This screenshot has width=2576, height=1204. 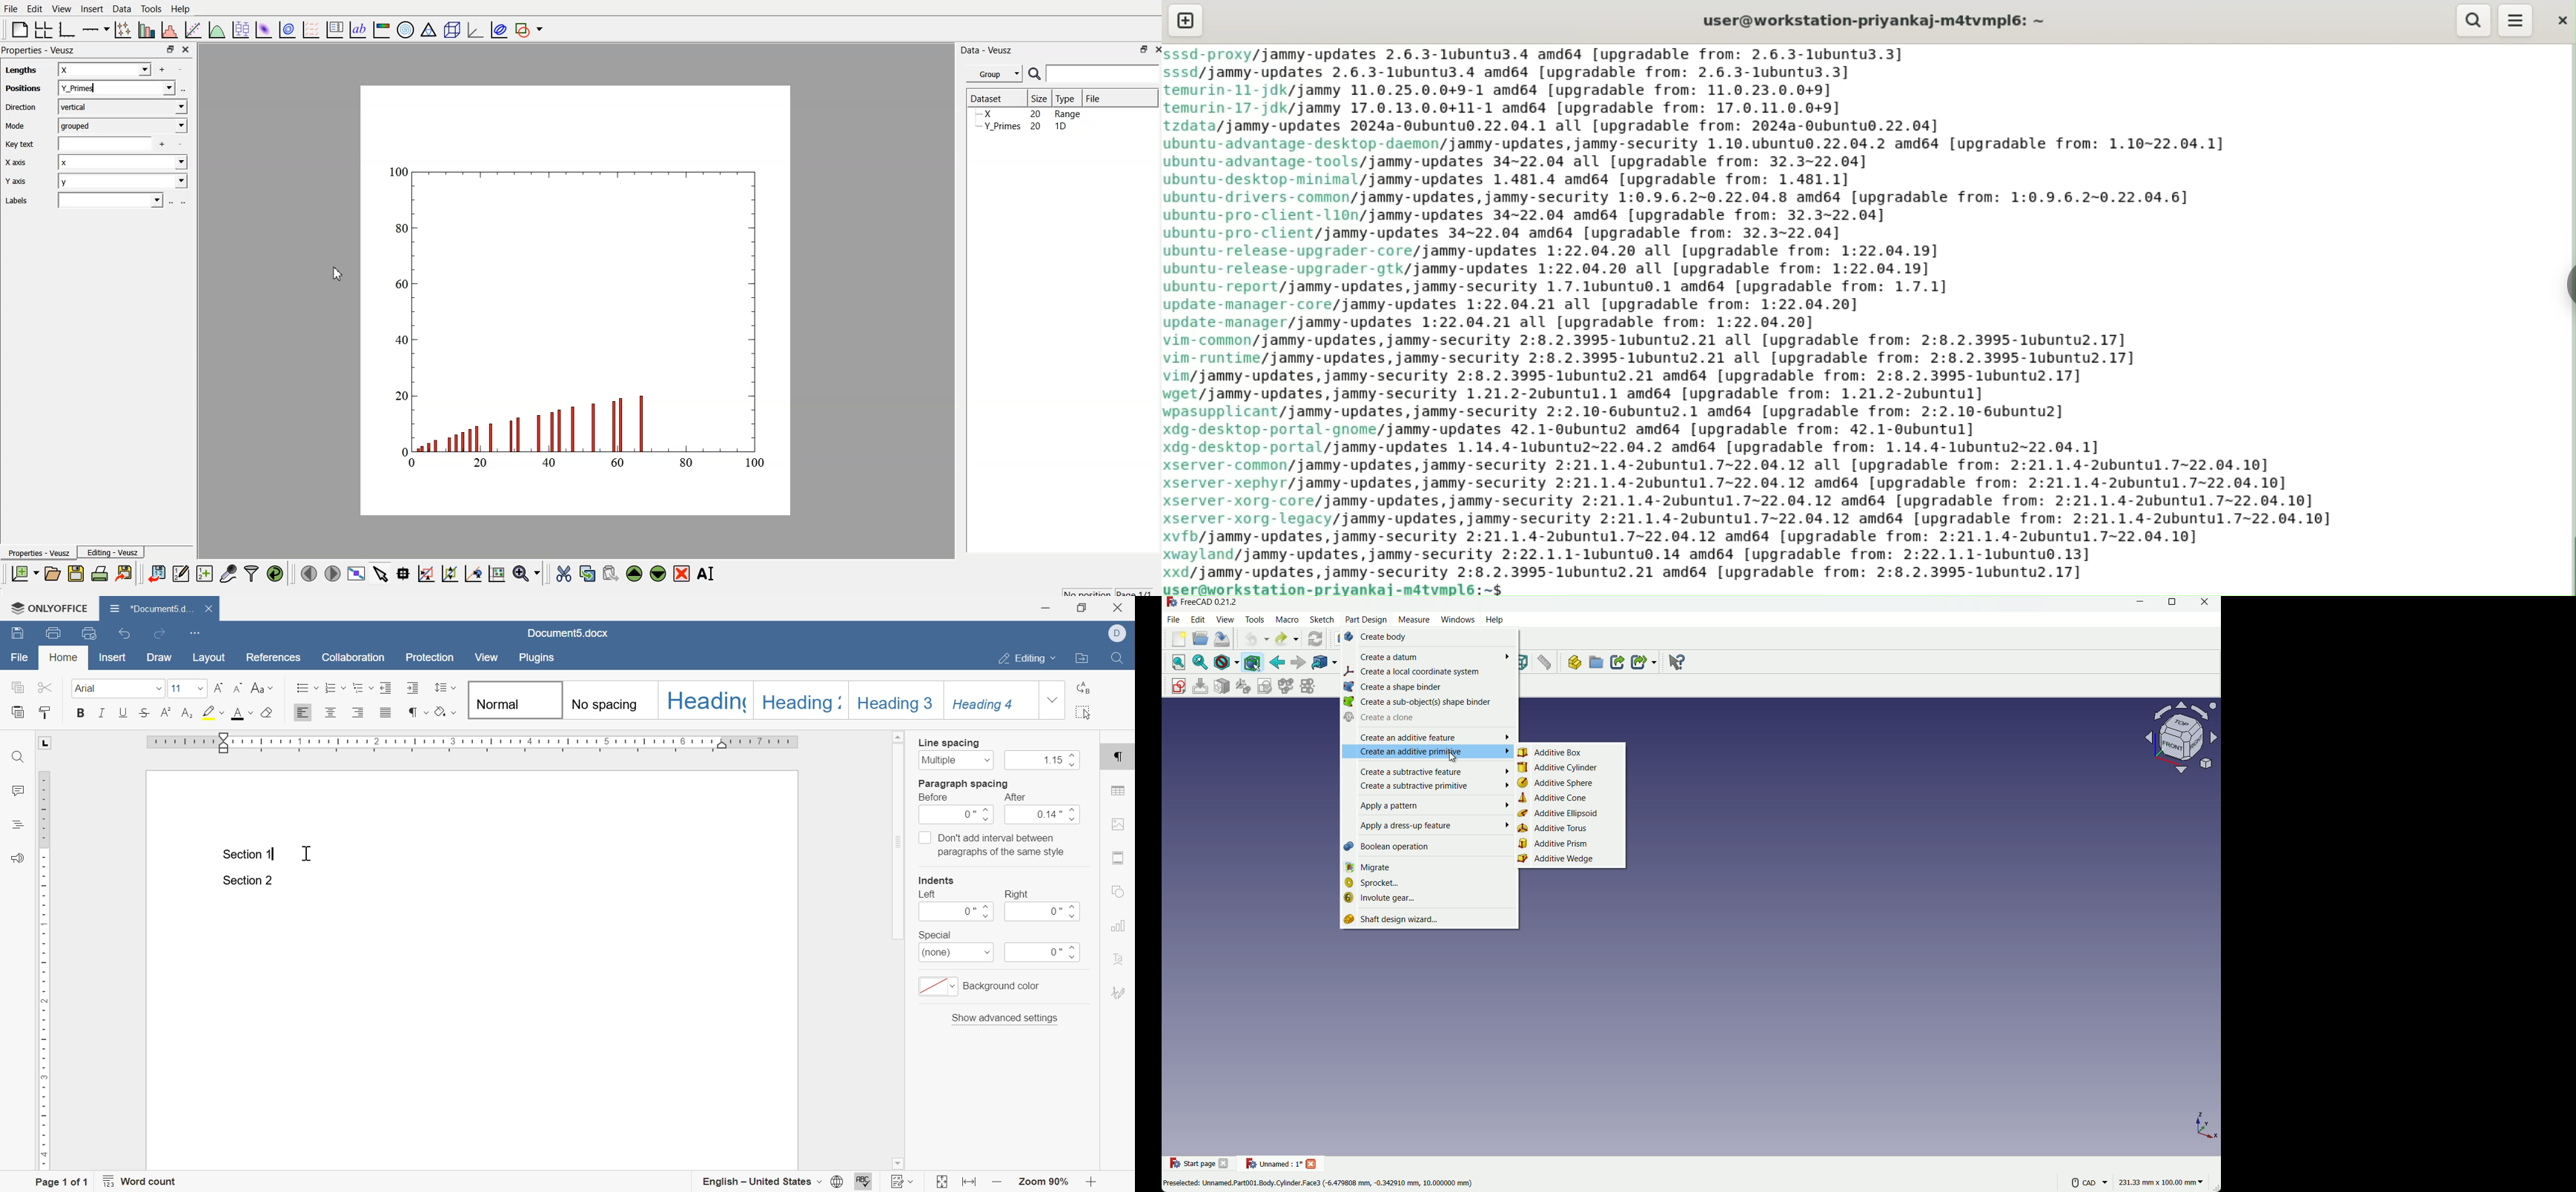 What do you see at coordinates (215, 30) in the screenshot?
I see `plot function` at bounding box center [215, 30].